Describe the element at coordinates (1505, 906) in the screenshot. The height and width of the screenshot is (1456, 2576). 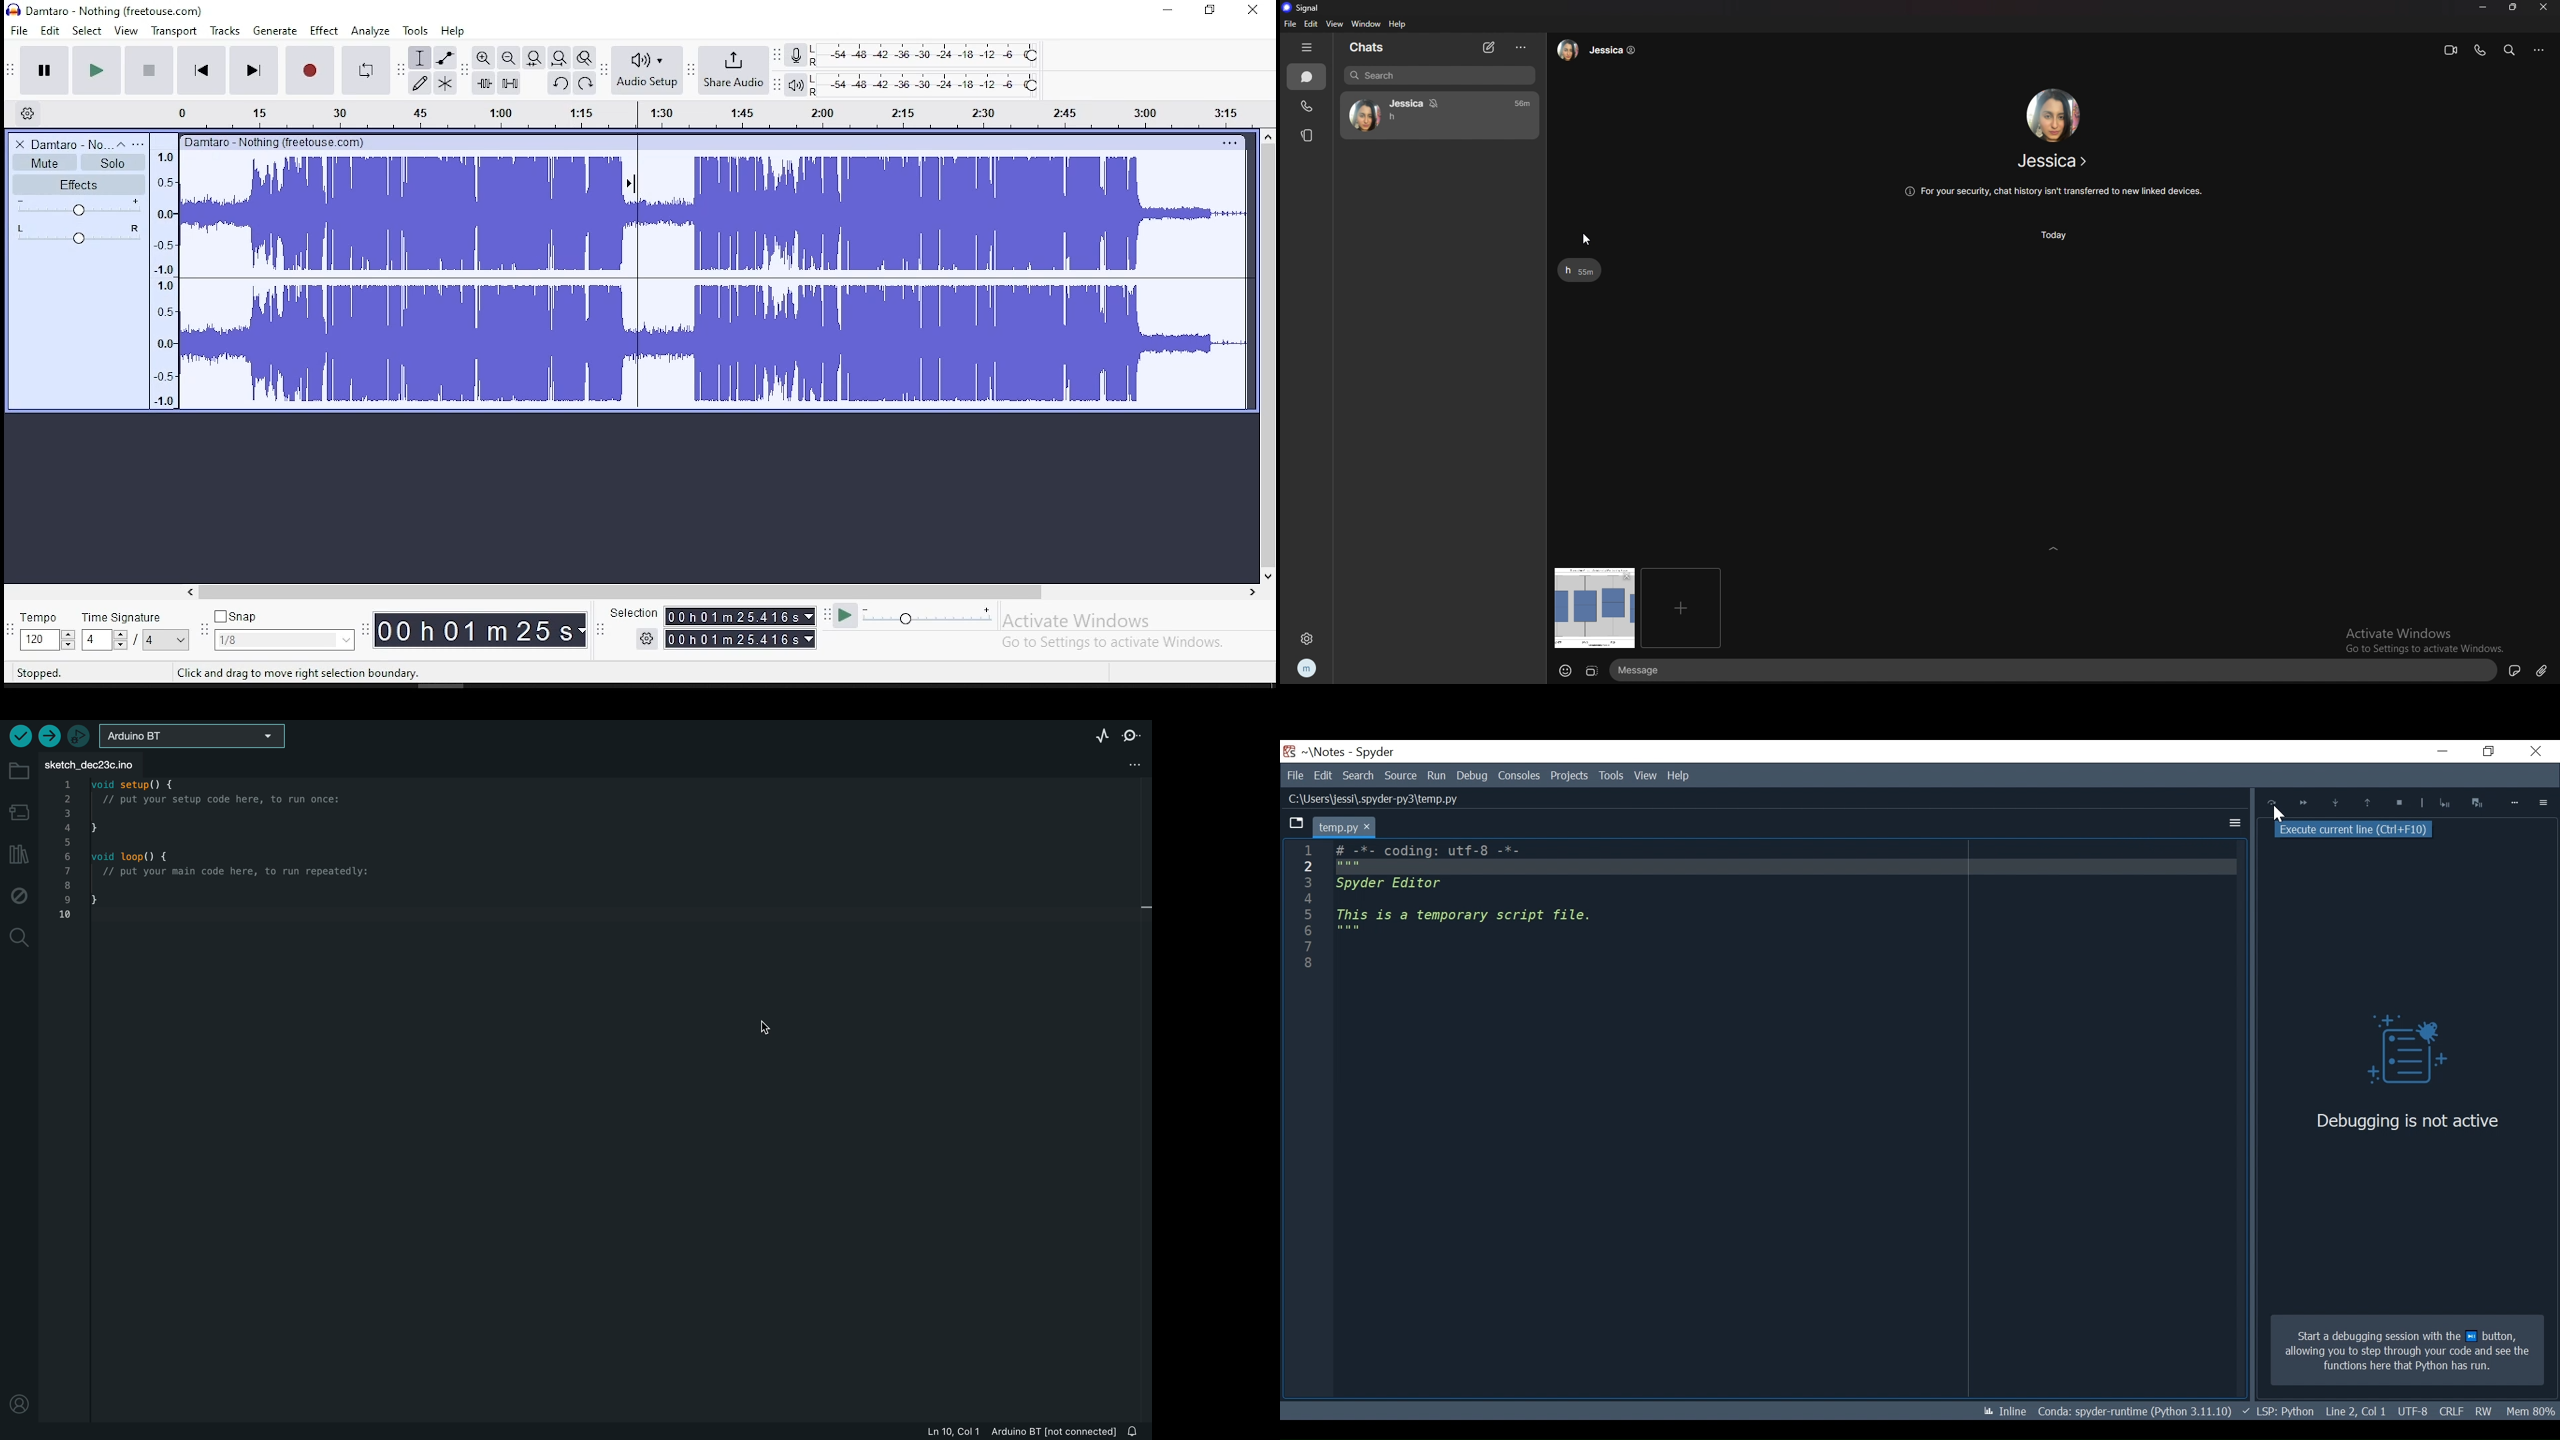
I see `Editor` at that location.